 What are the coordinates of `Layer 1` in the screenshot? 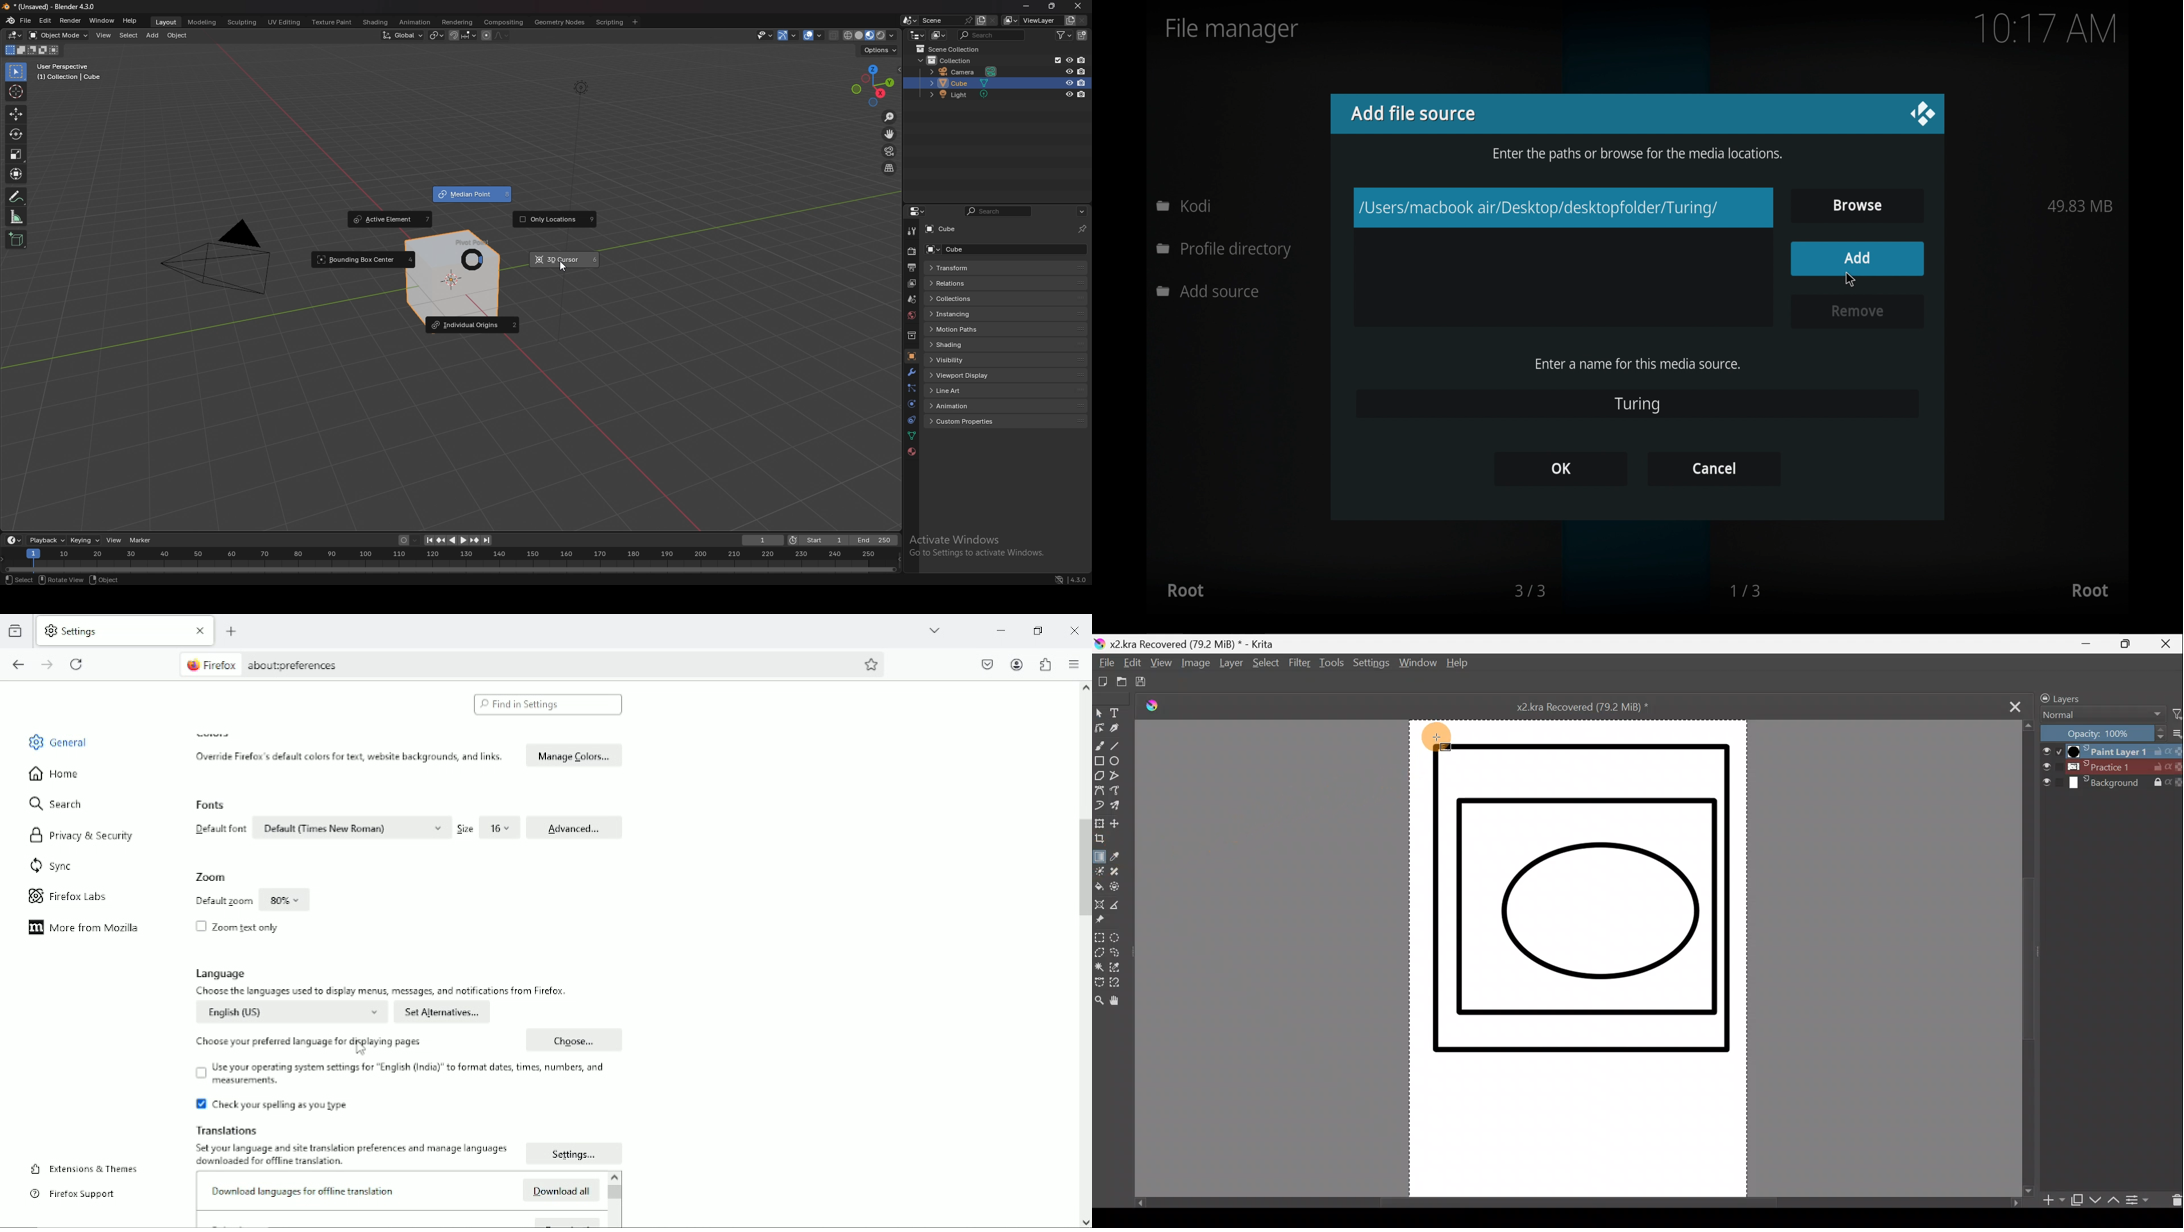 It's located at (2110, 750).